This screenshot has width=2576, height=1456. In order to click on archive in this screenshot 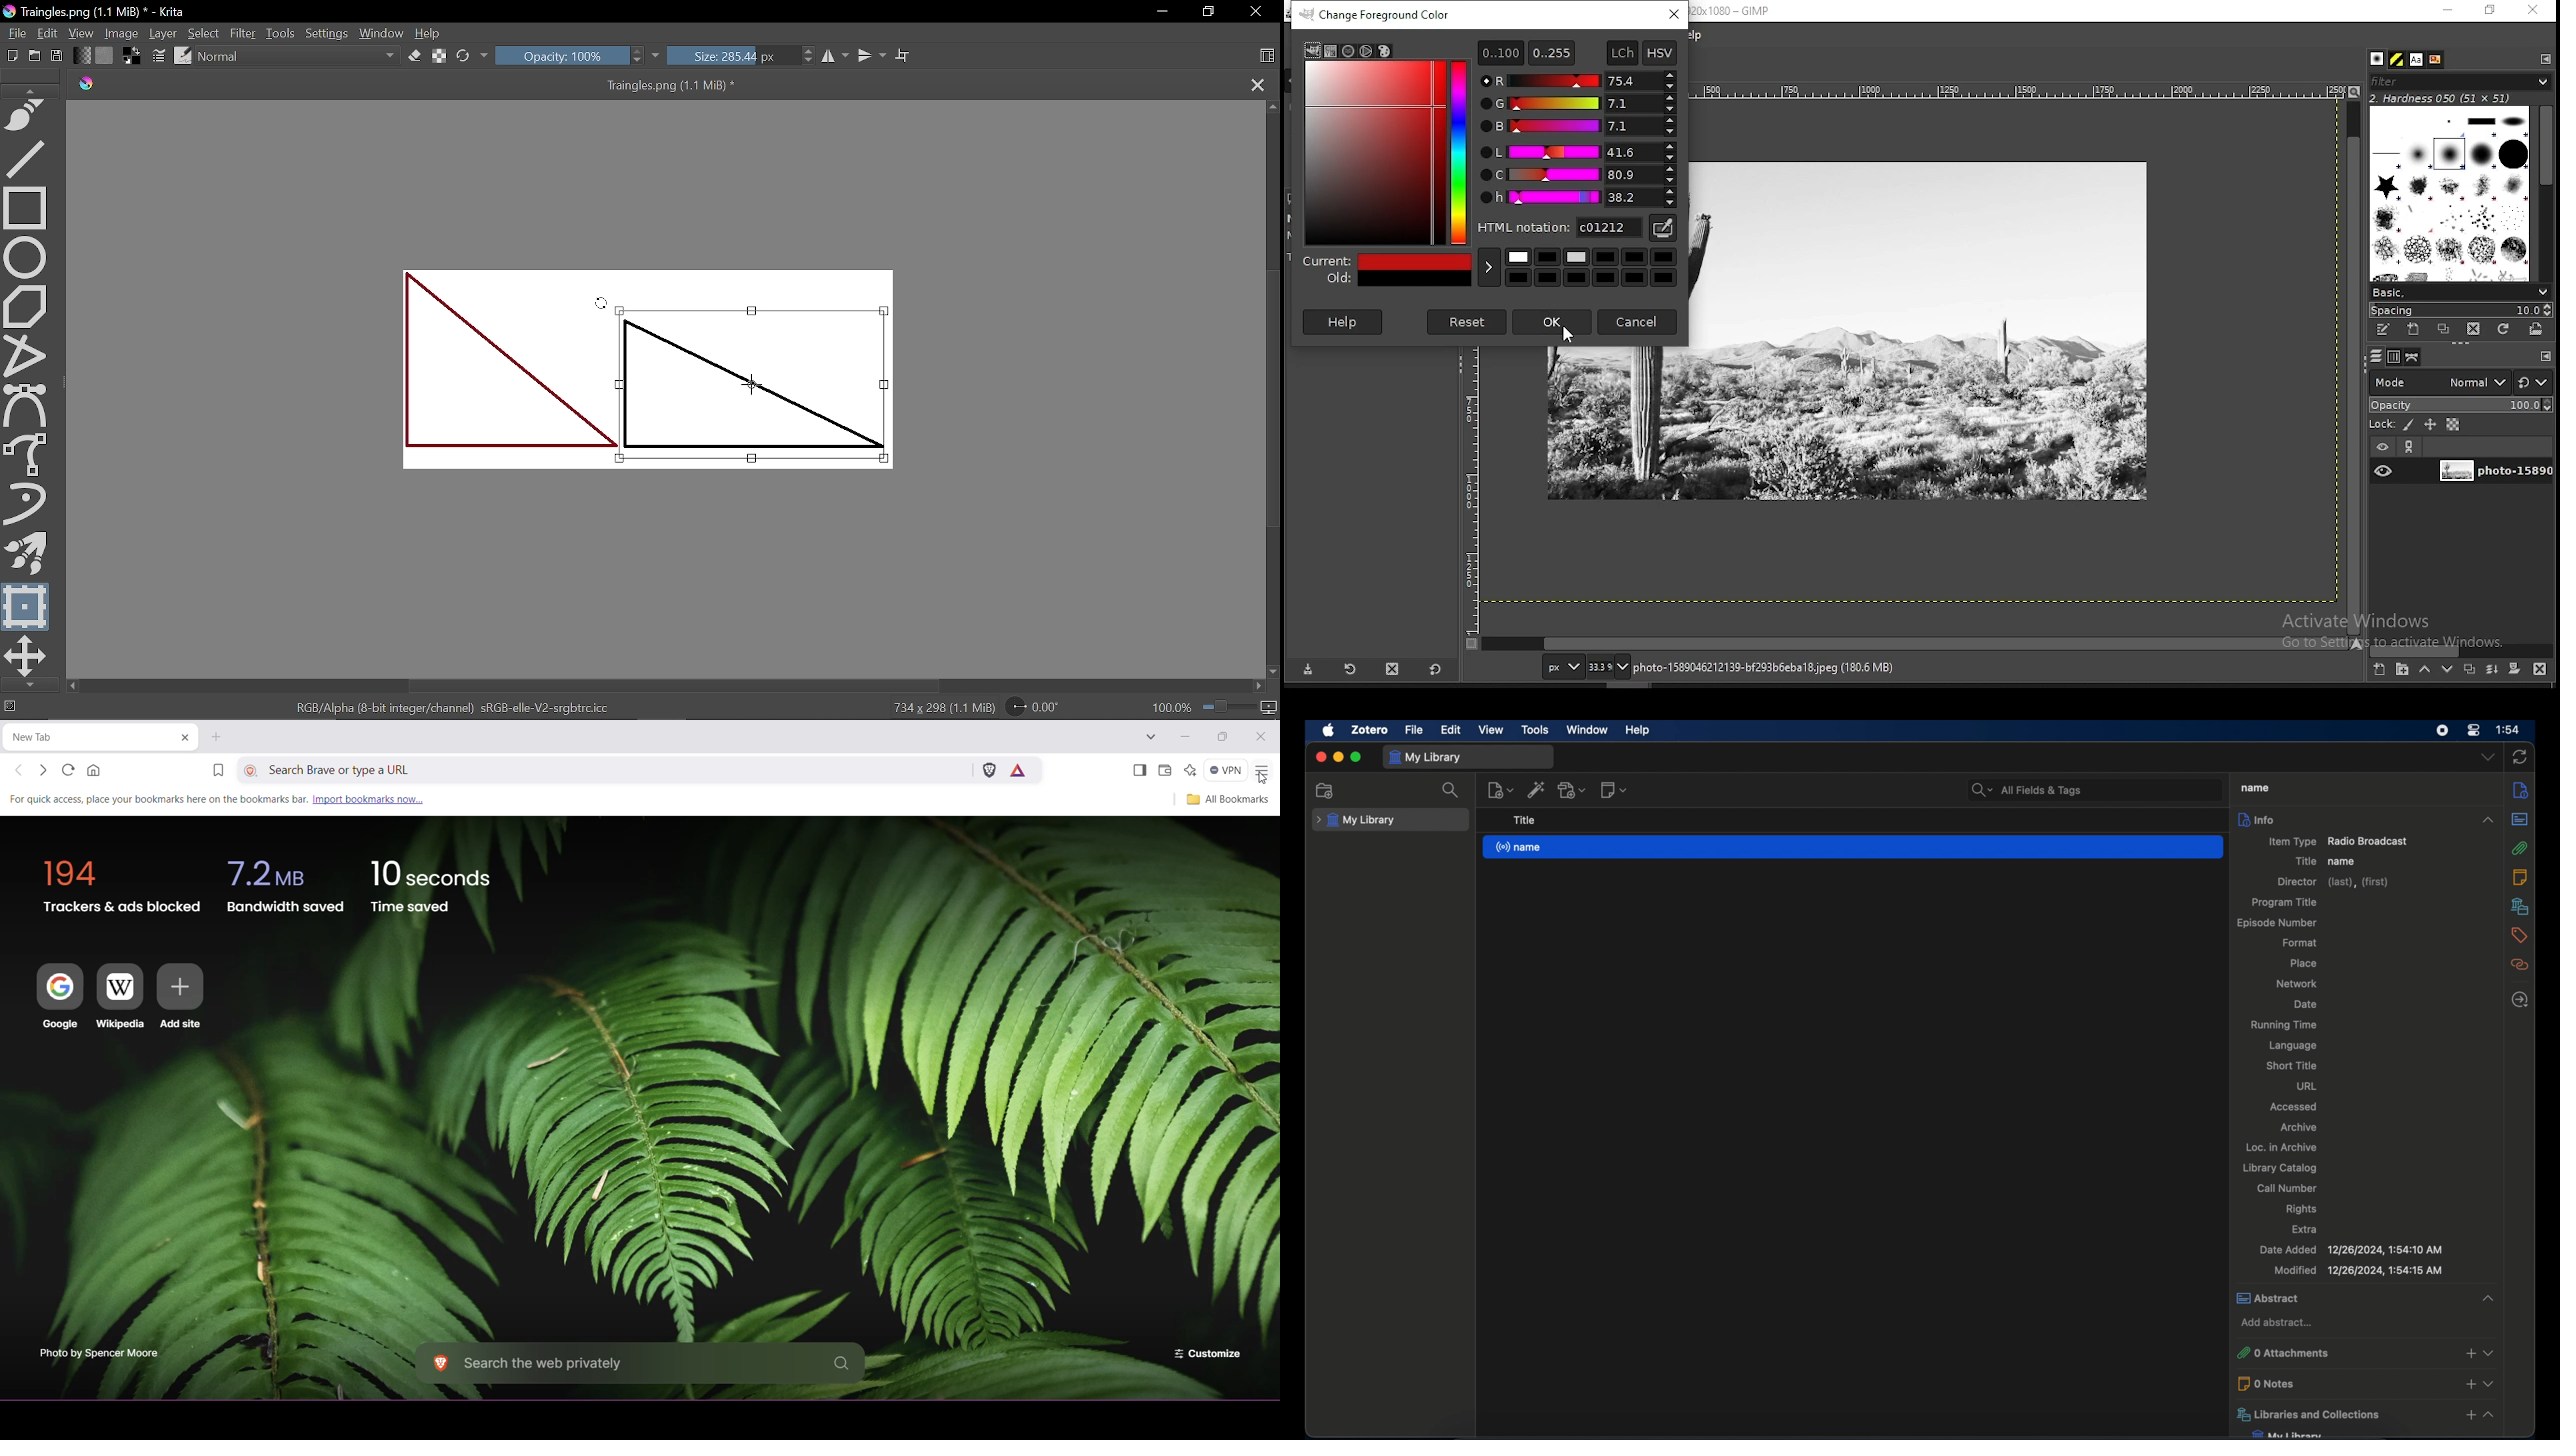, I will do `click(2299, 1127)`.